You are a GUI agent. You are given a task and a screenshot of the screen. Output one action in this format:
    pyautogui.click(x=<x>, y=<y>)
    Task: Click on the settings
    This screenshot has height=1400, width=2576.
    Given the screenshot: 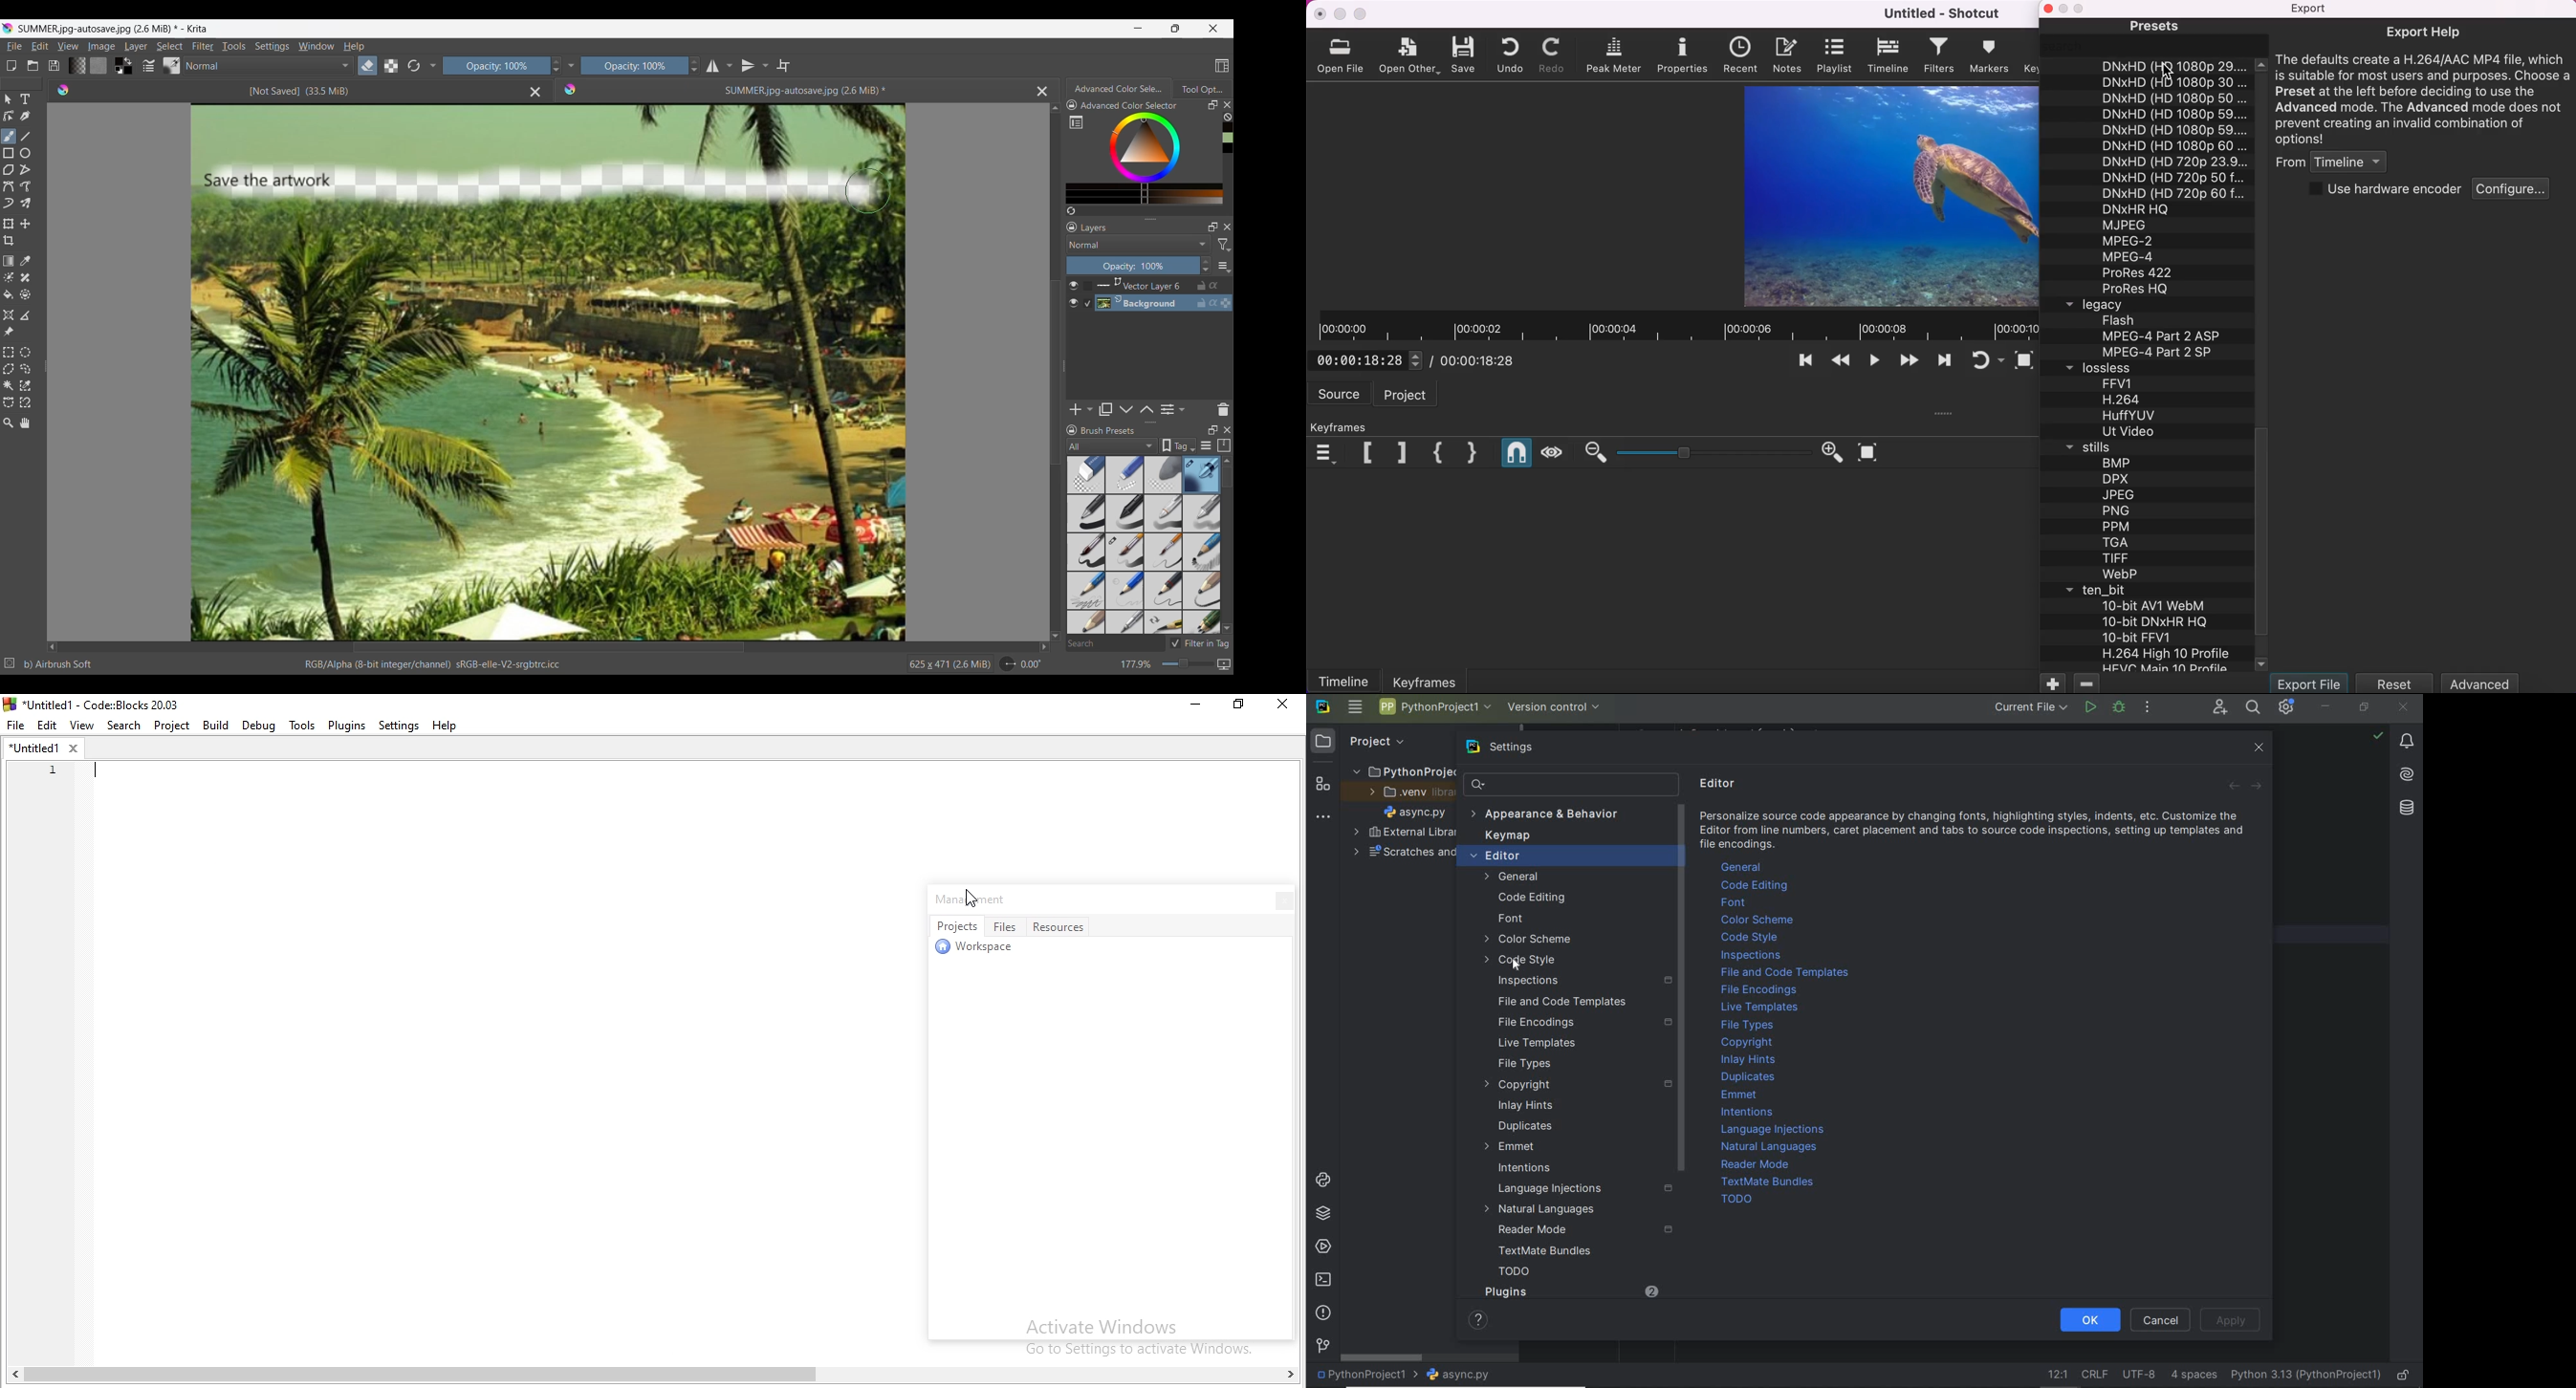 What is the action you would take?
    pyautogui.click(x=1517, y=747)
    